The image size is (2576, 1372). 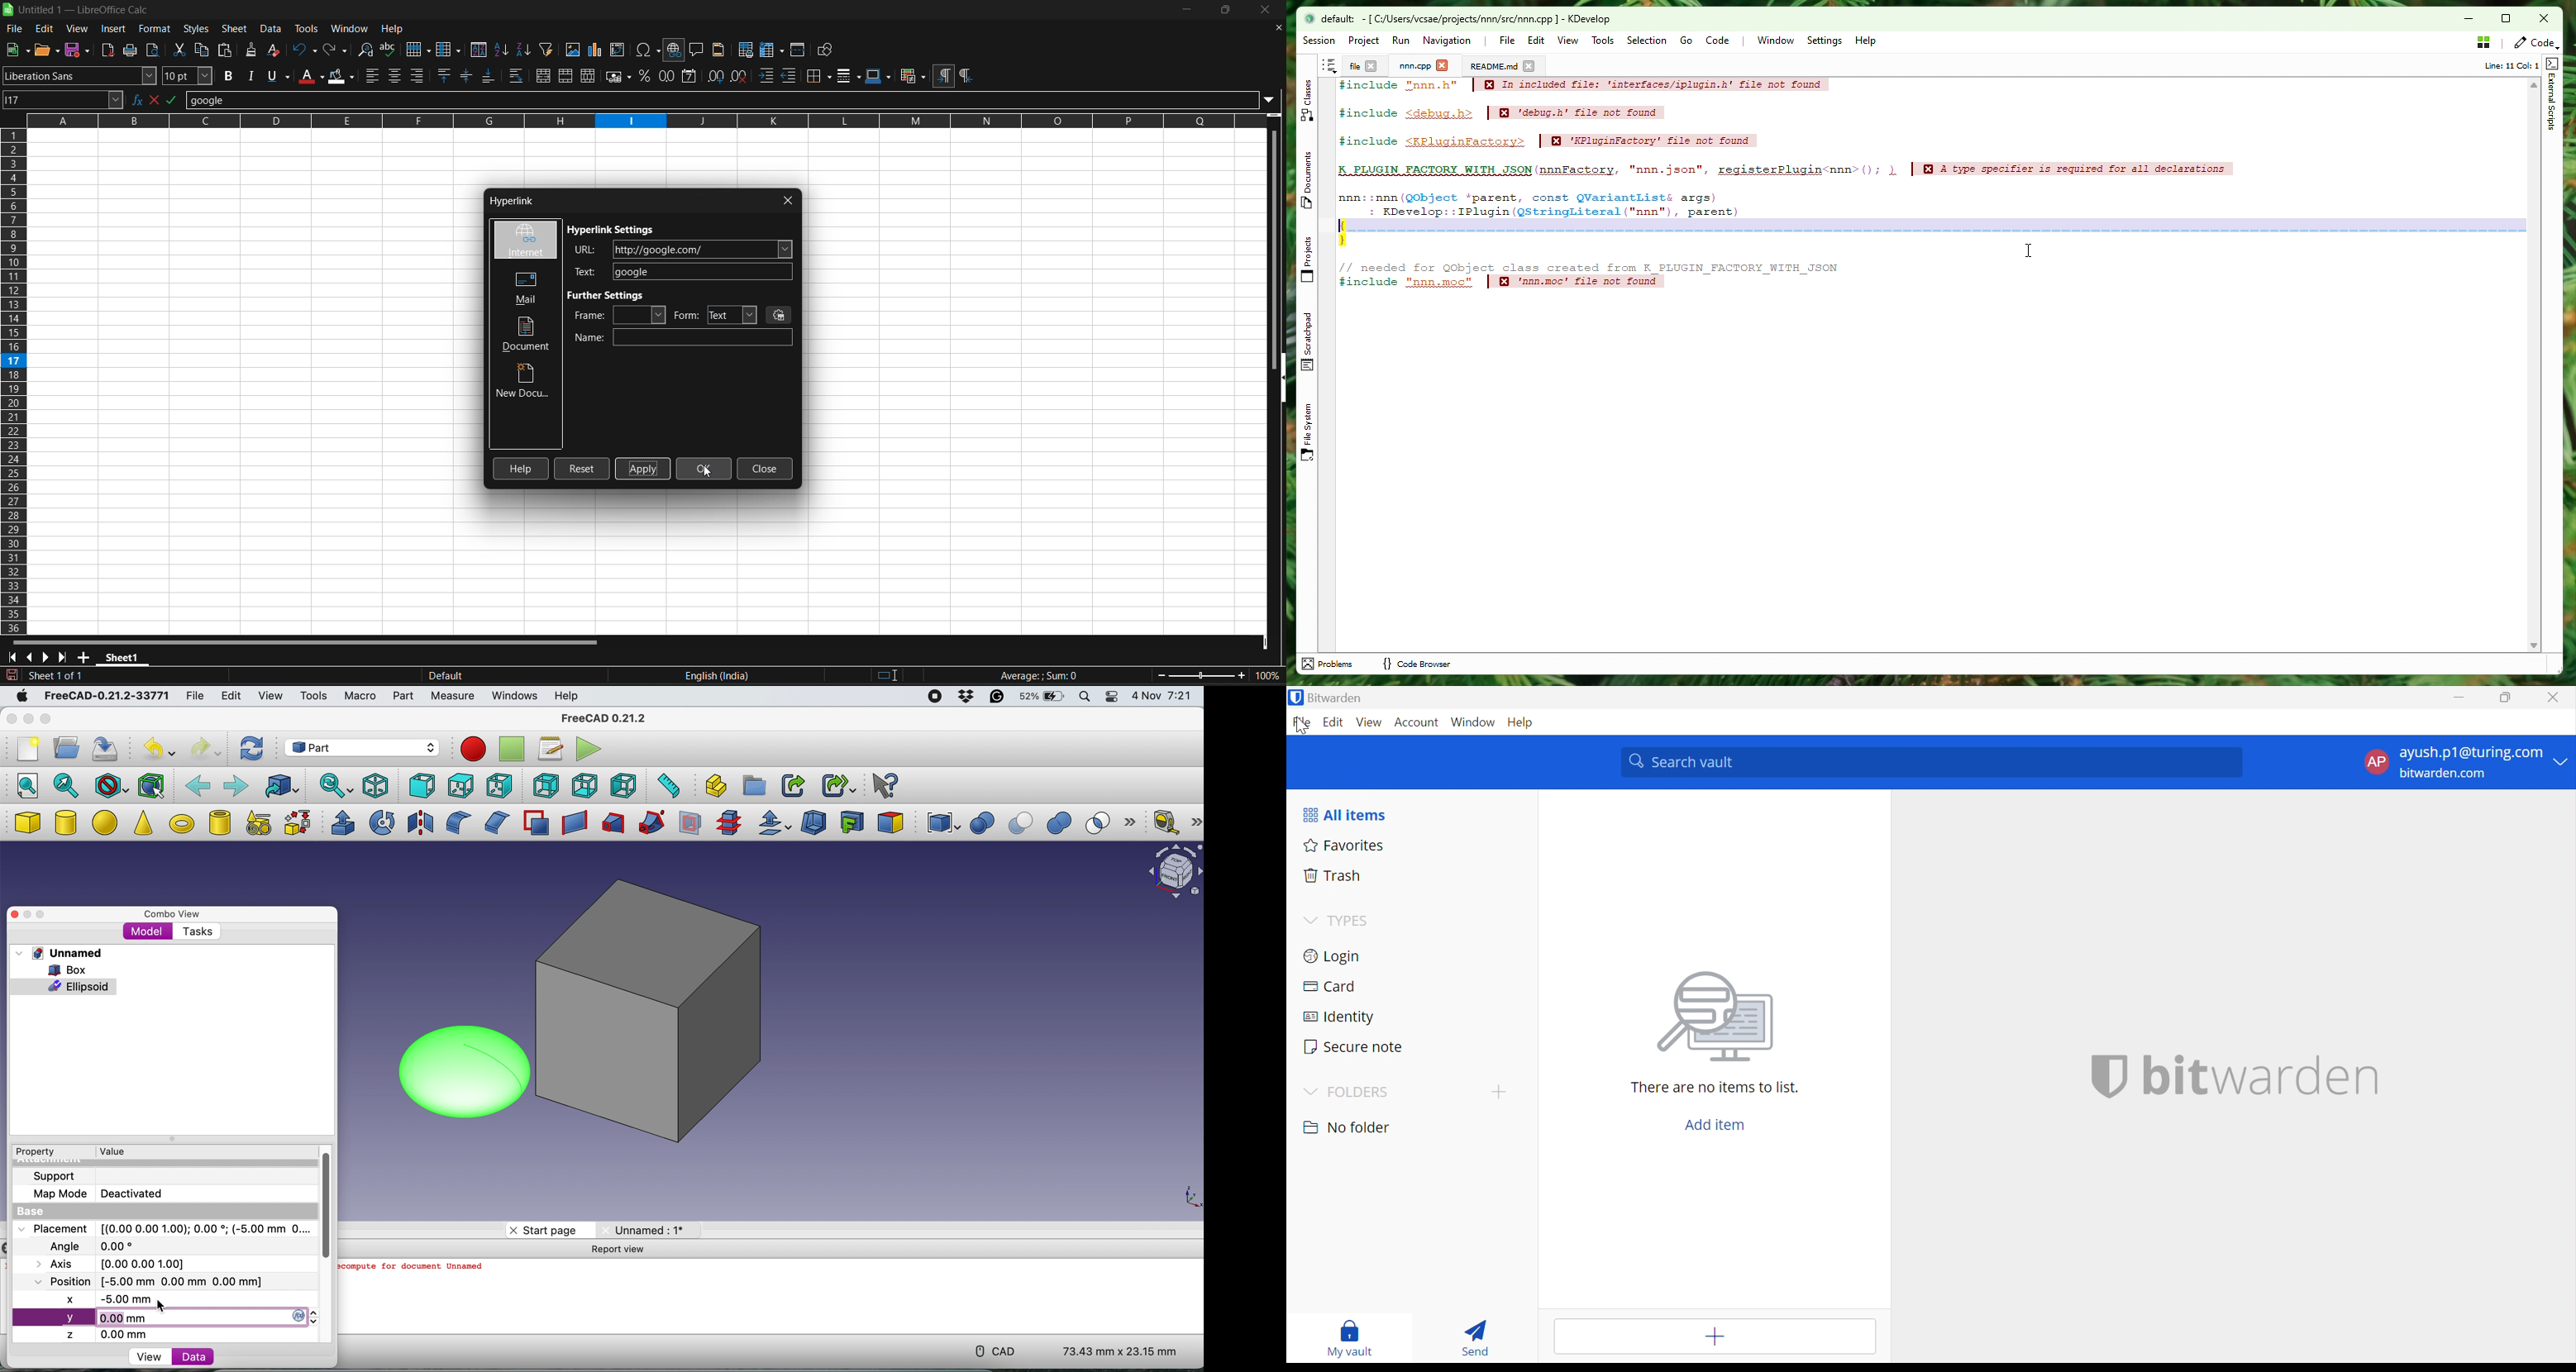 I want to click on close, so click(x=1263, y=9).